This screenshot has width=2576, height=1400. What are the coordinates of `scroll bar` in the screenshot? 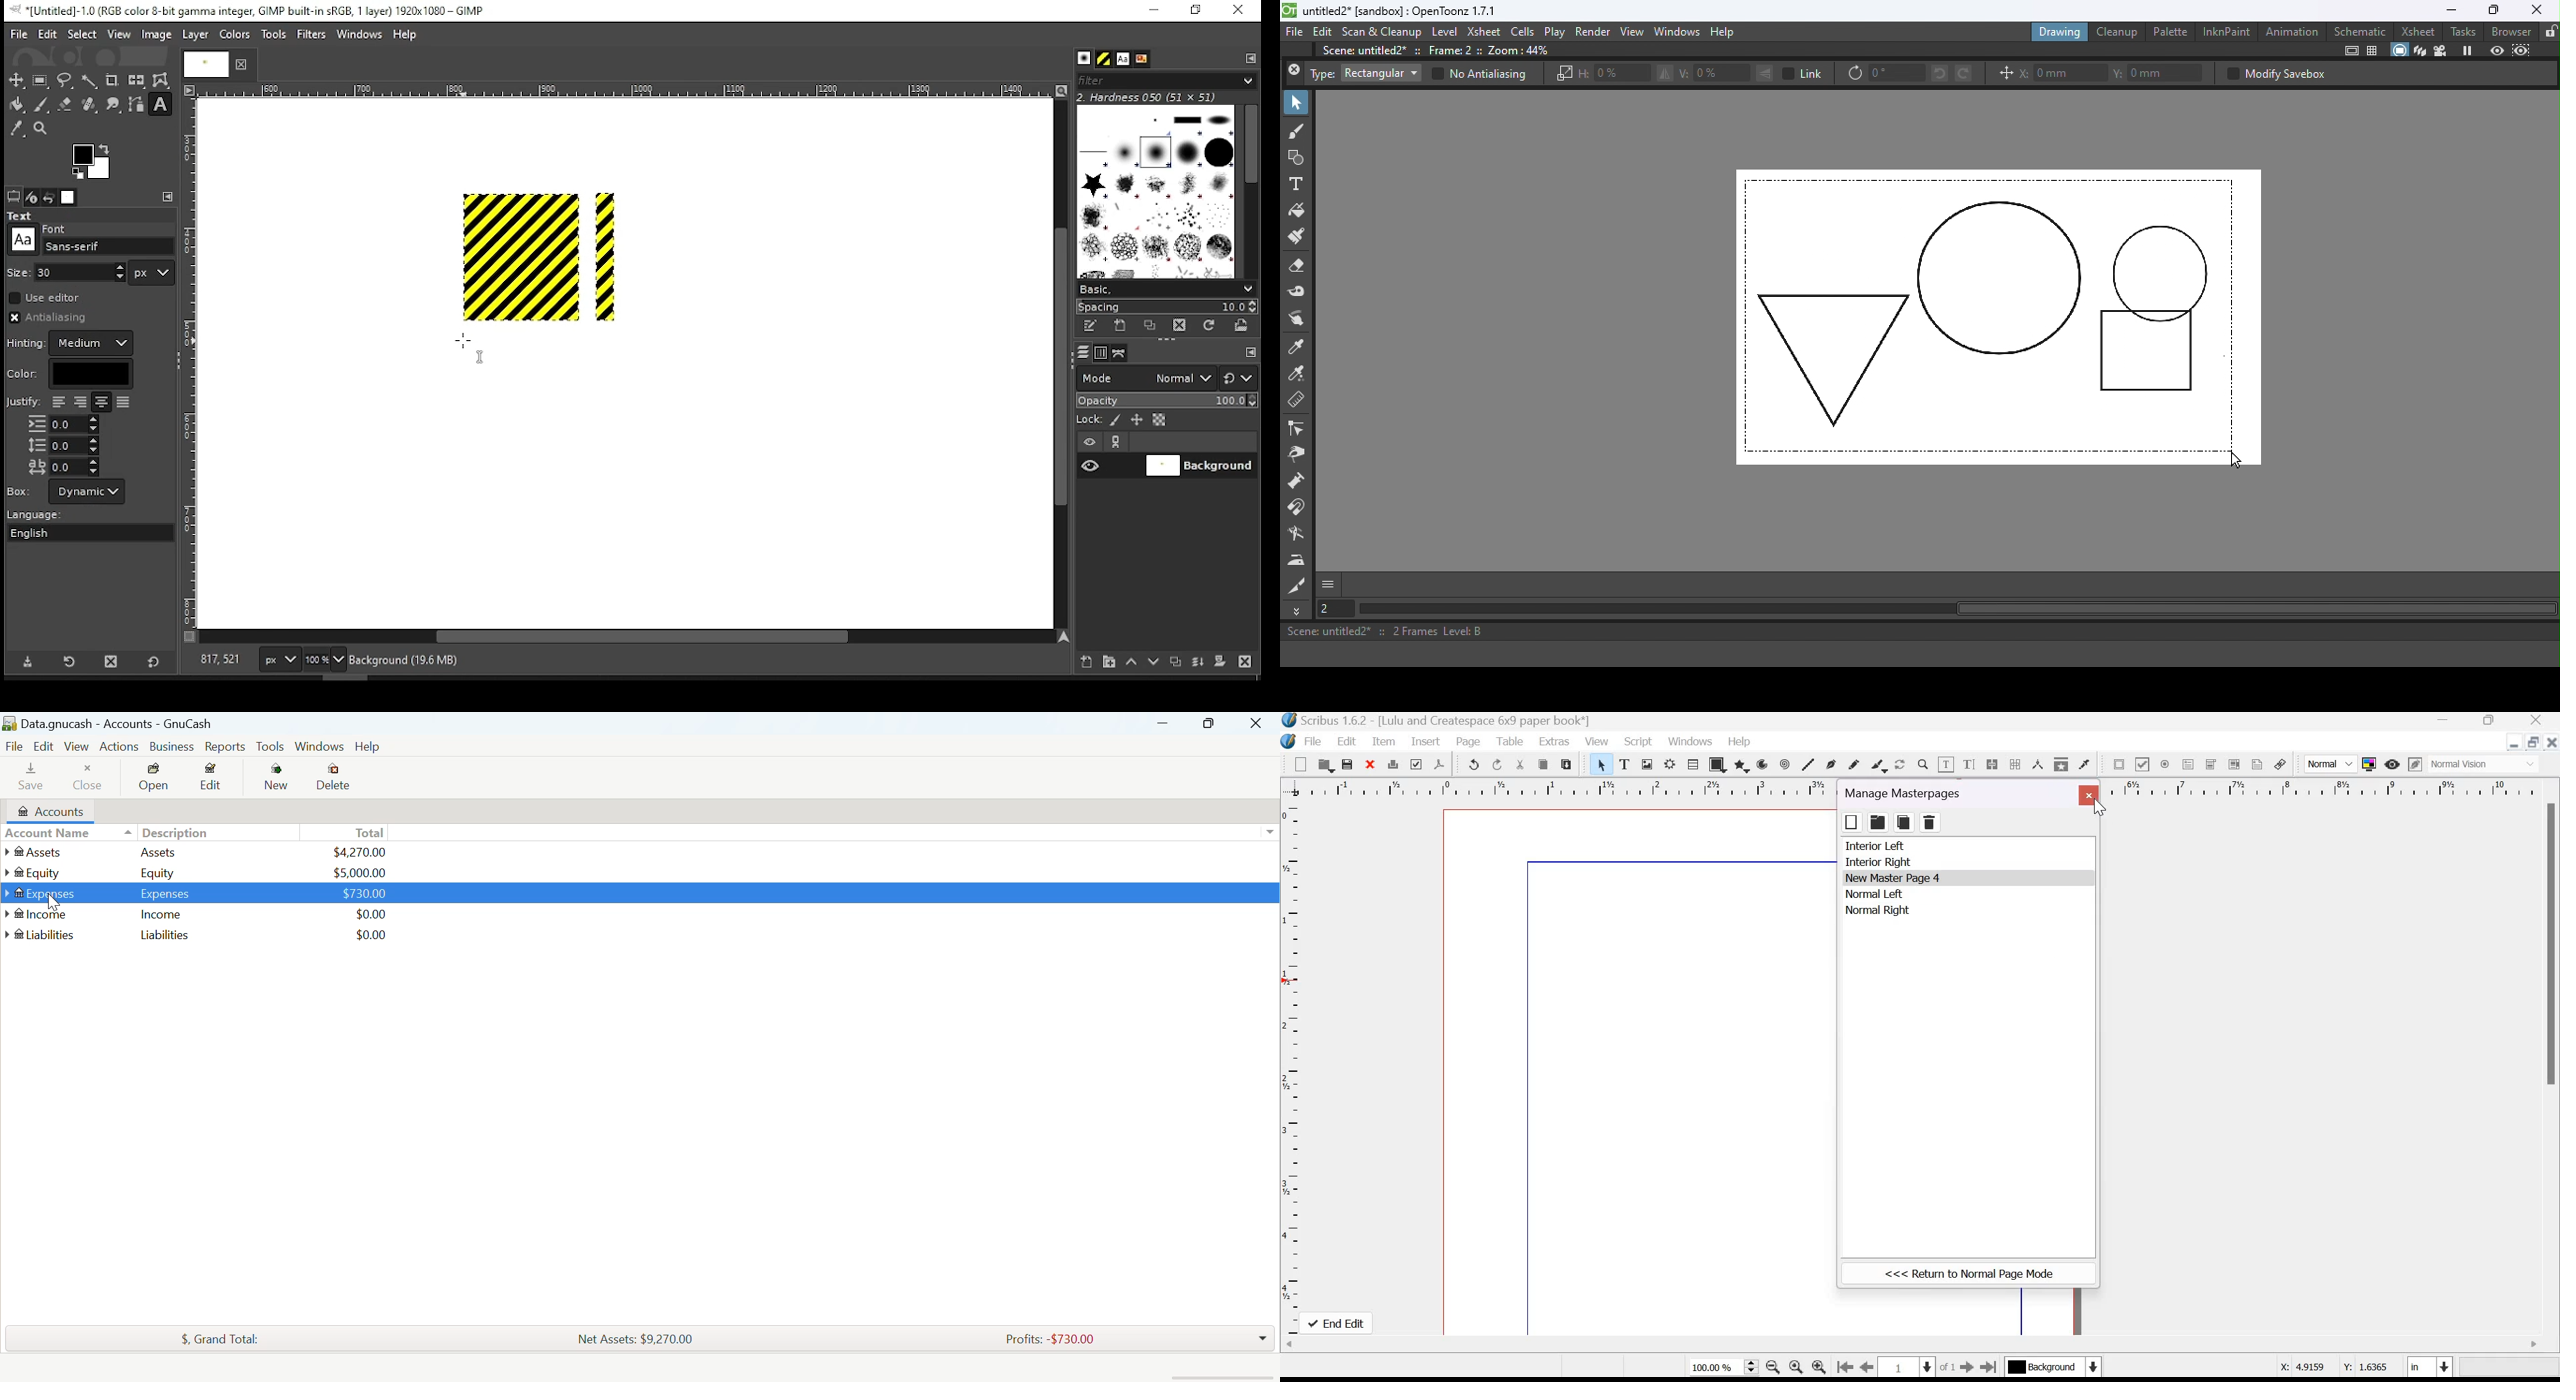 It's located at (2552, 945).